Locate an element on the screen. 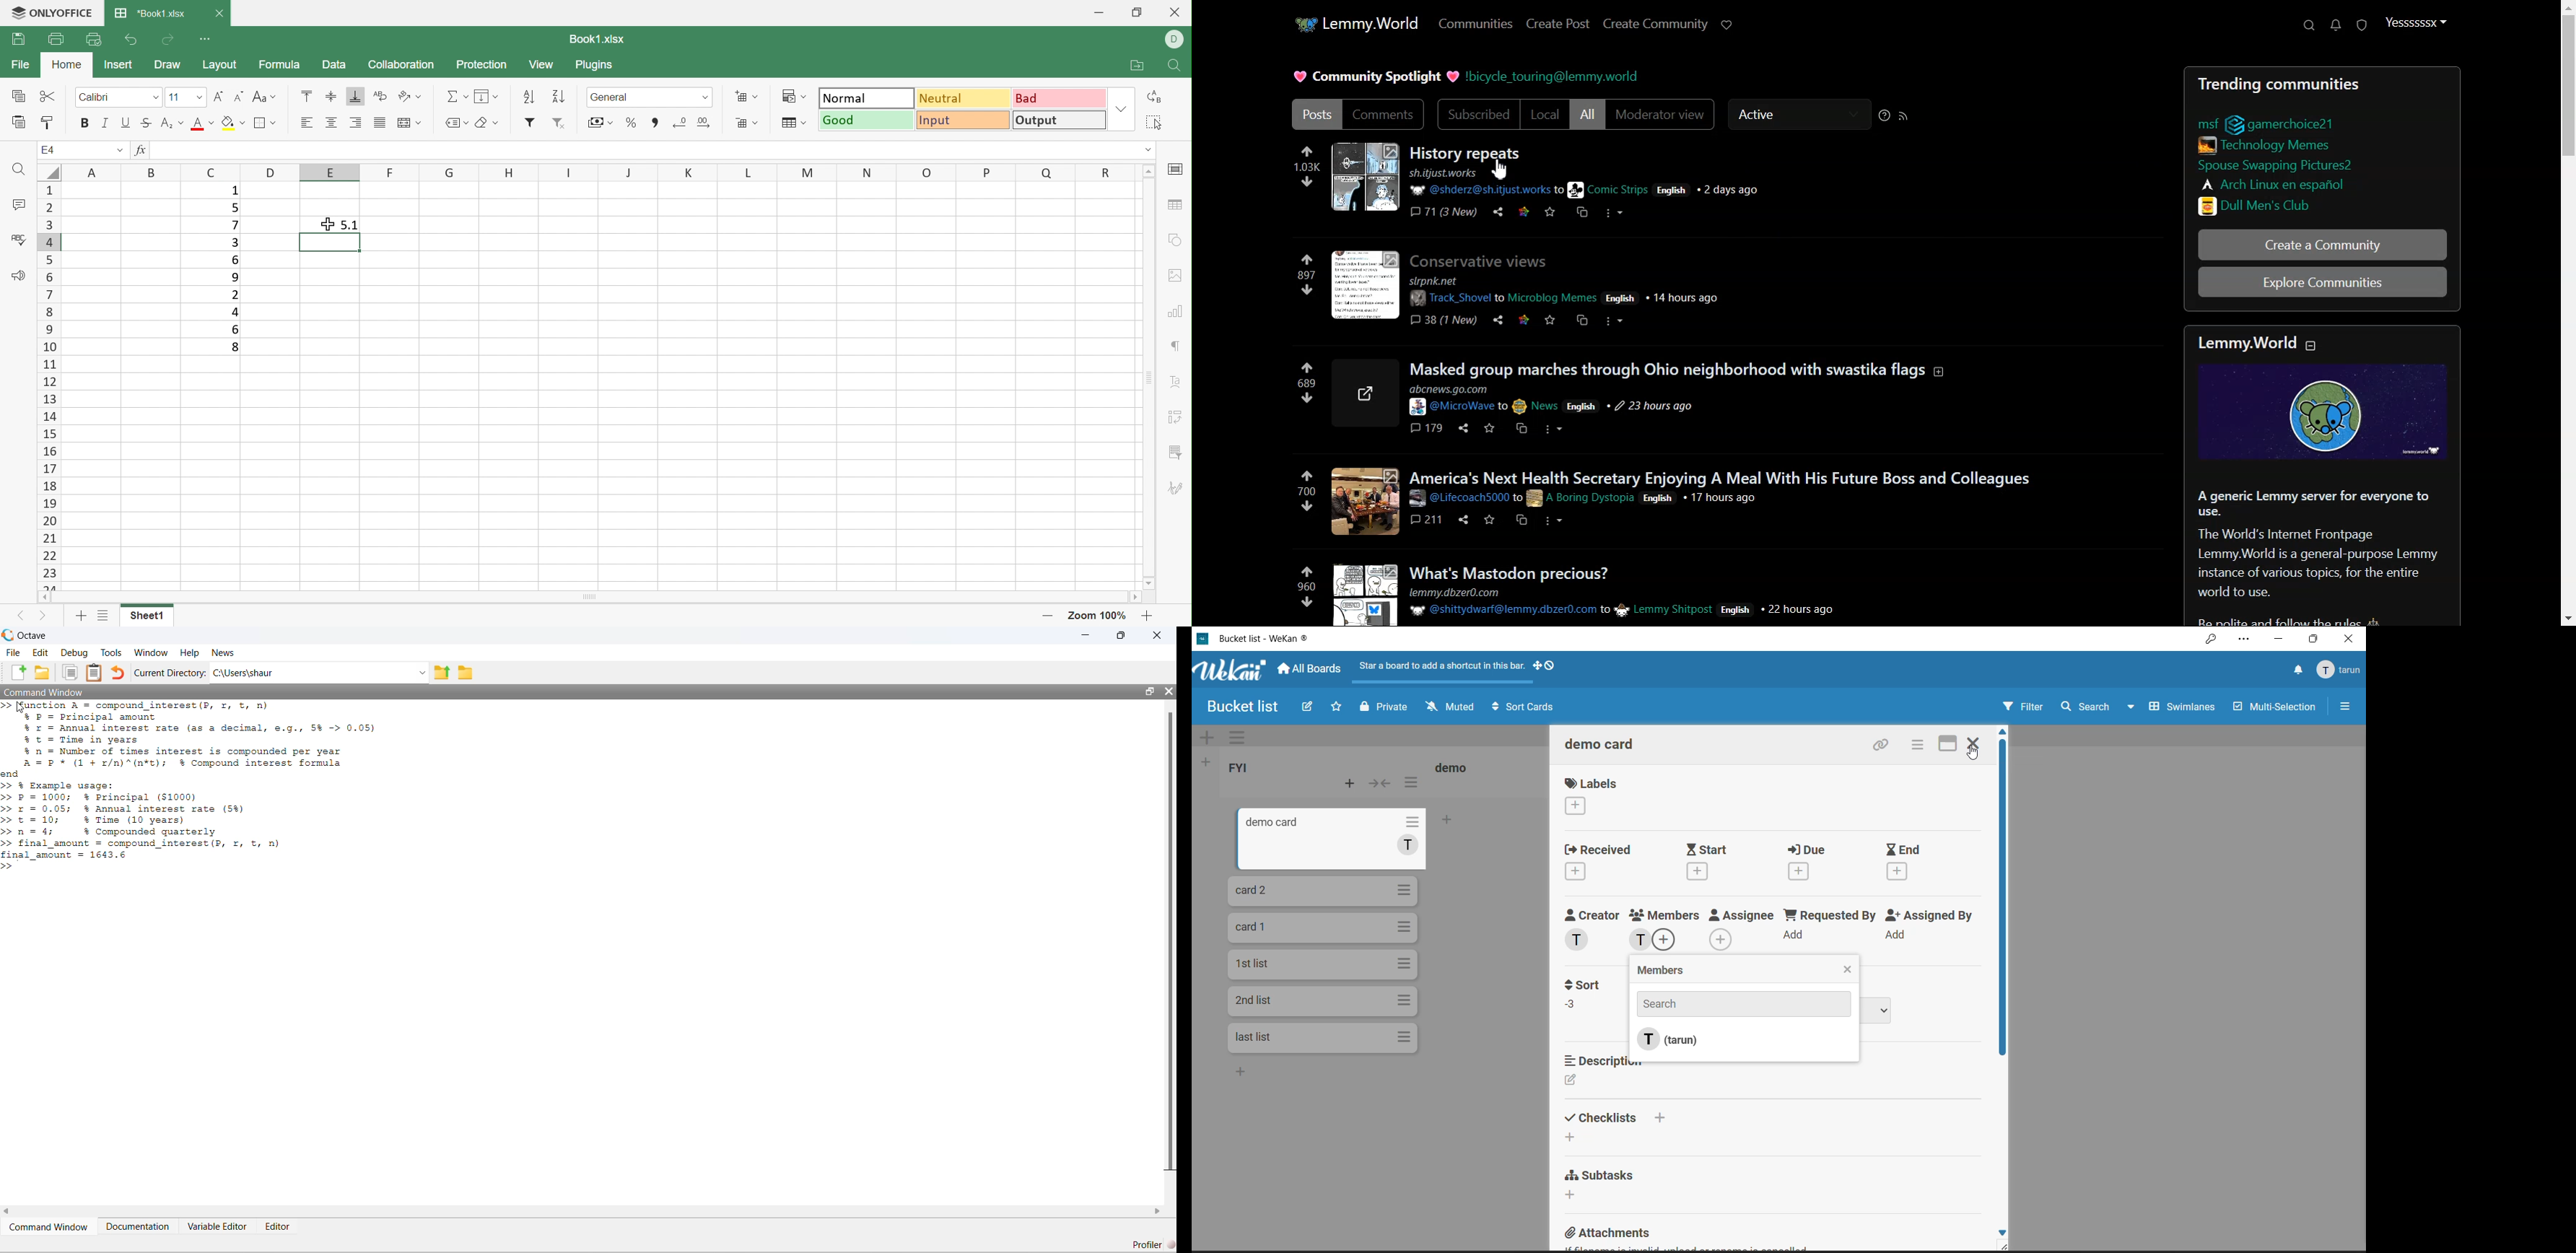  Draw is located at coordinates (169, 65).